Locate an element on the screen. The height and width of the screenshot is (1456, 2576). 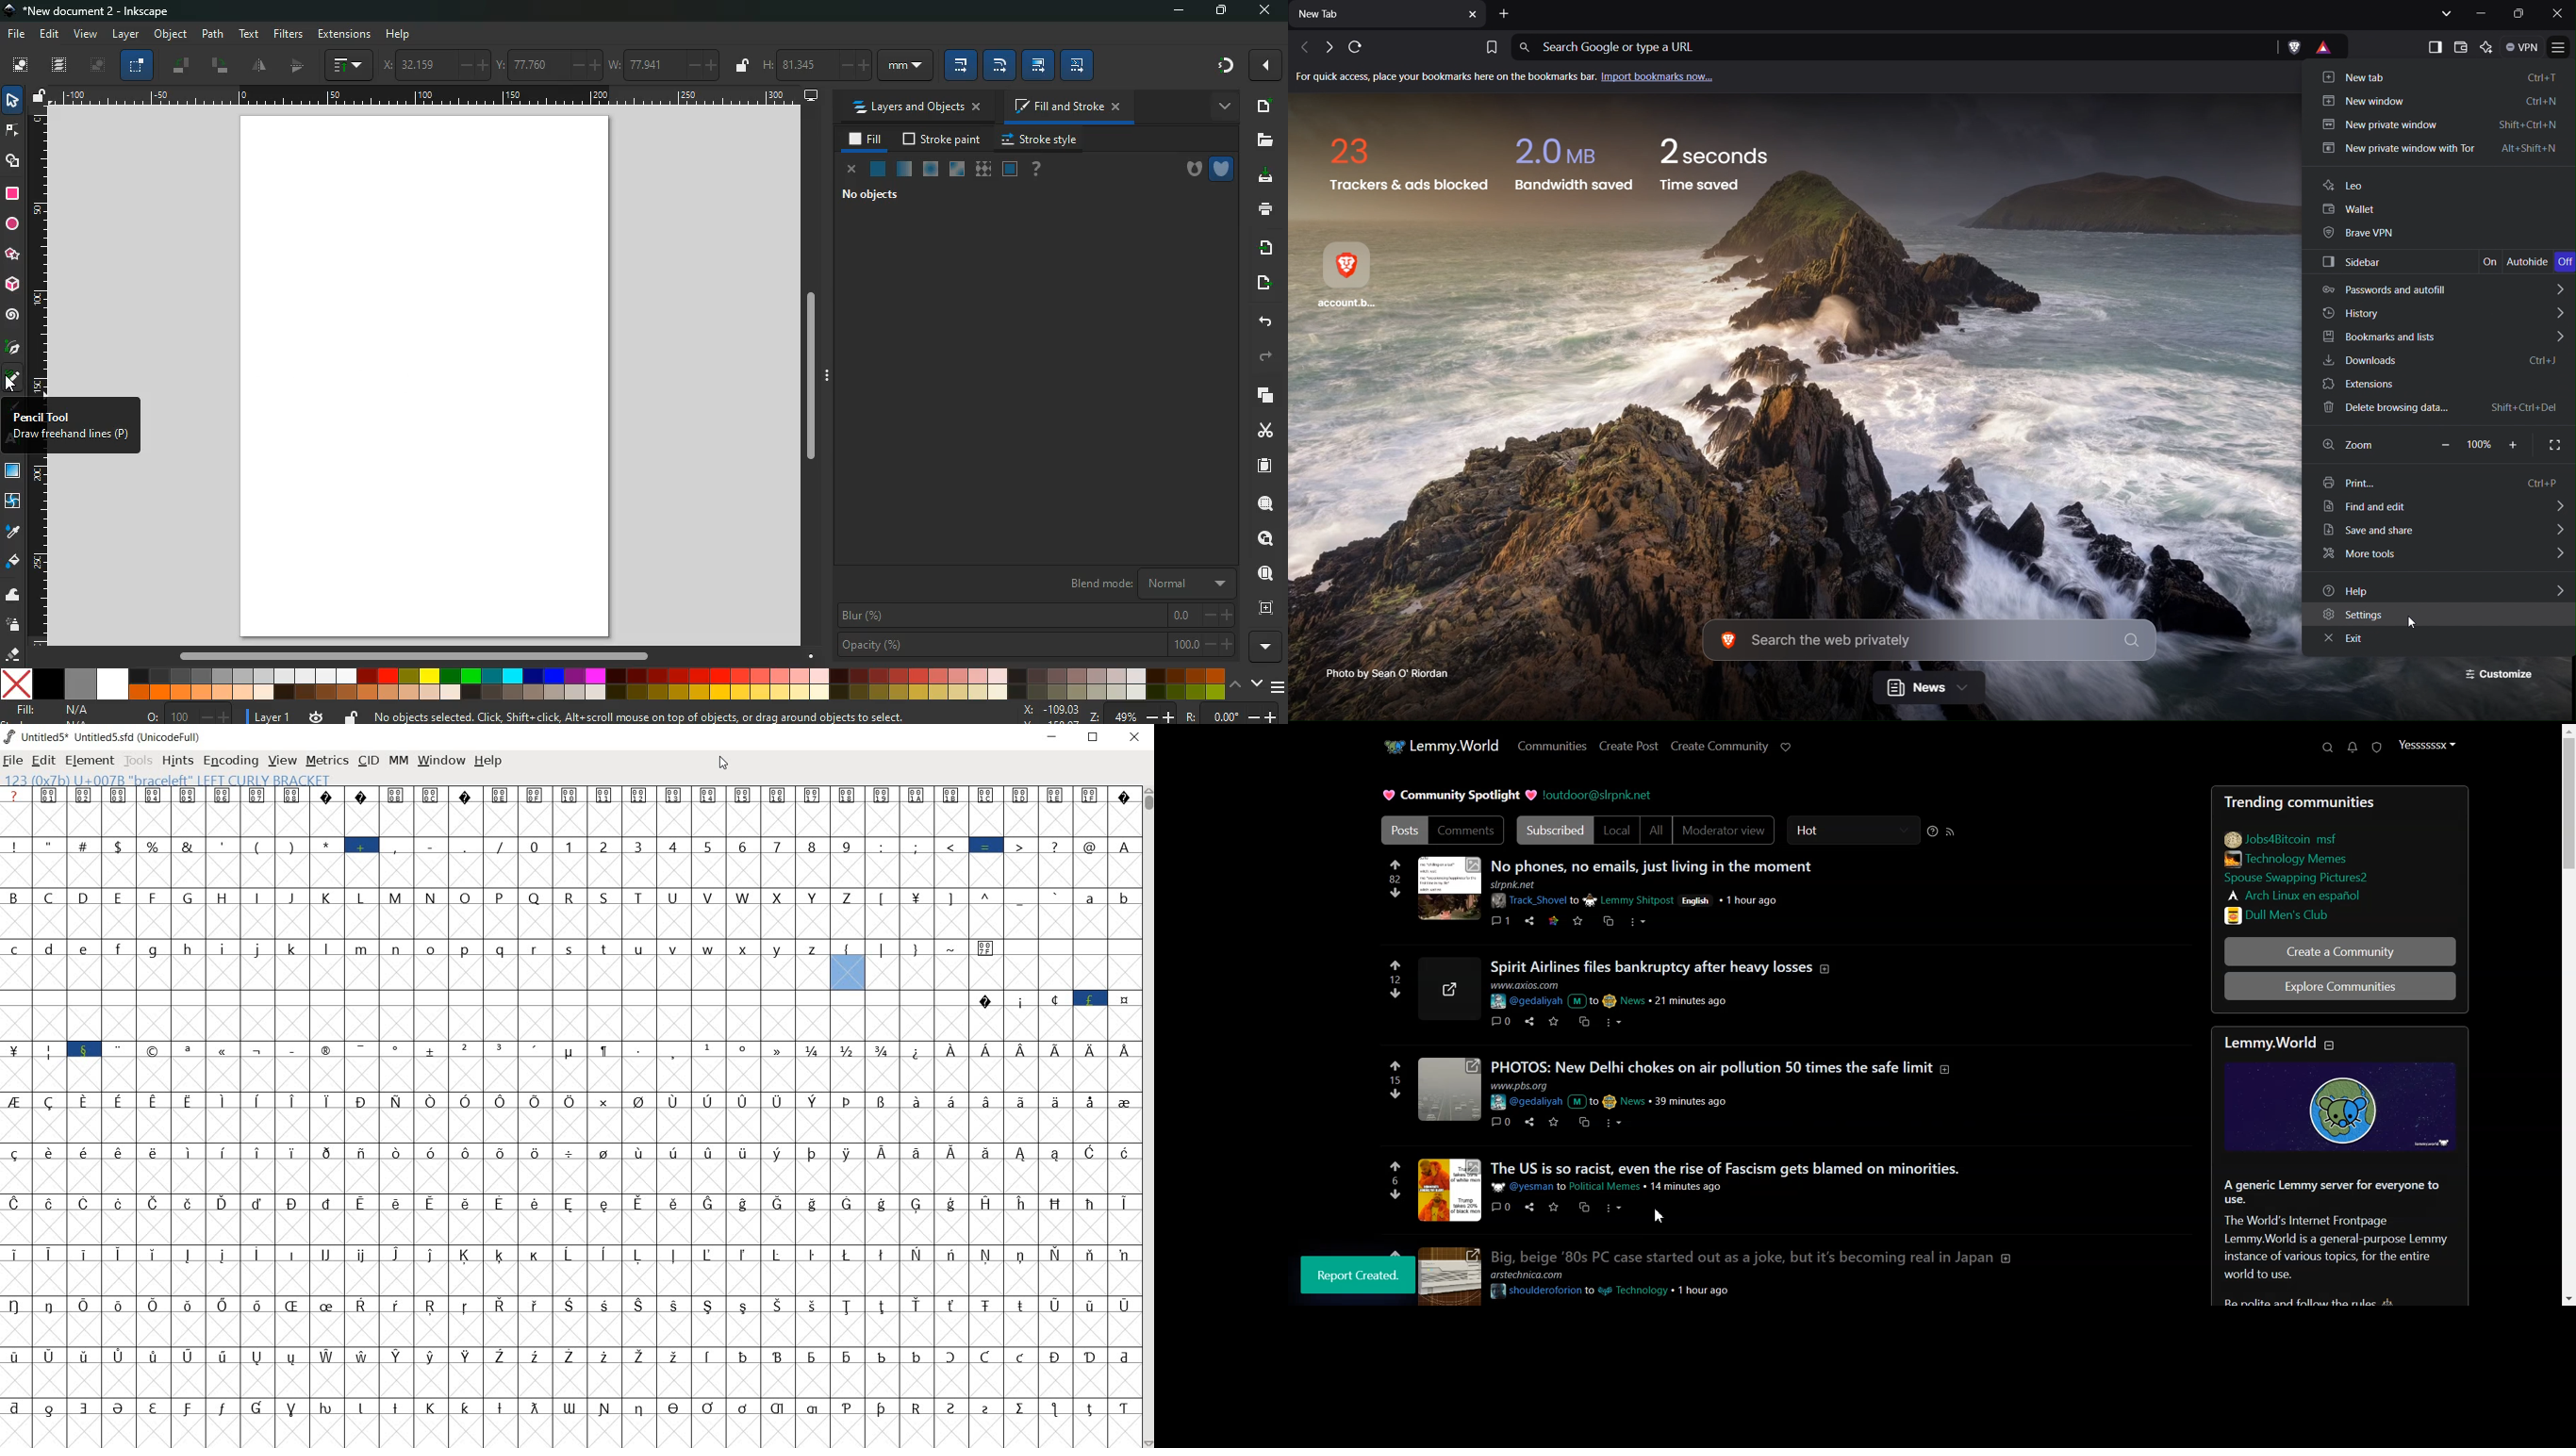
pic is located at coordinates (12, 348).